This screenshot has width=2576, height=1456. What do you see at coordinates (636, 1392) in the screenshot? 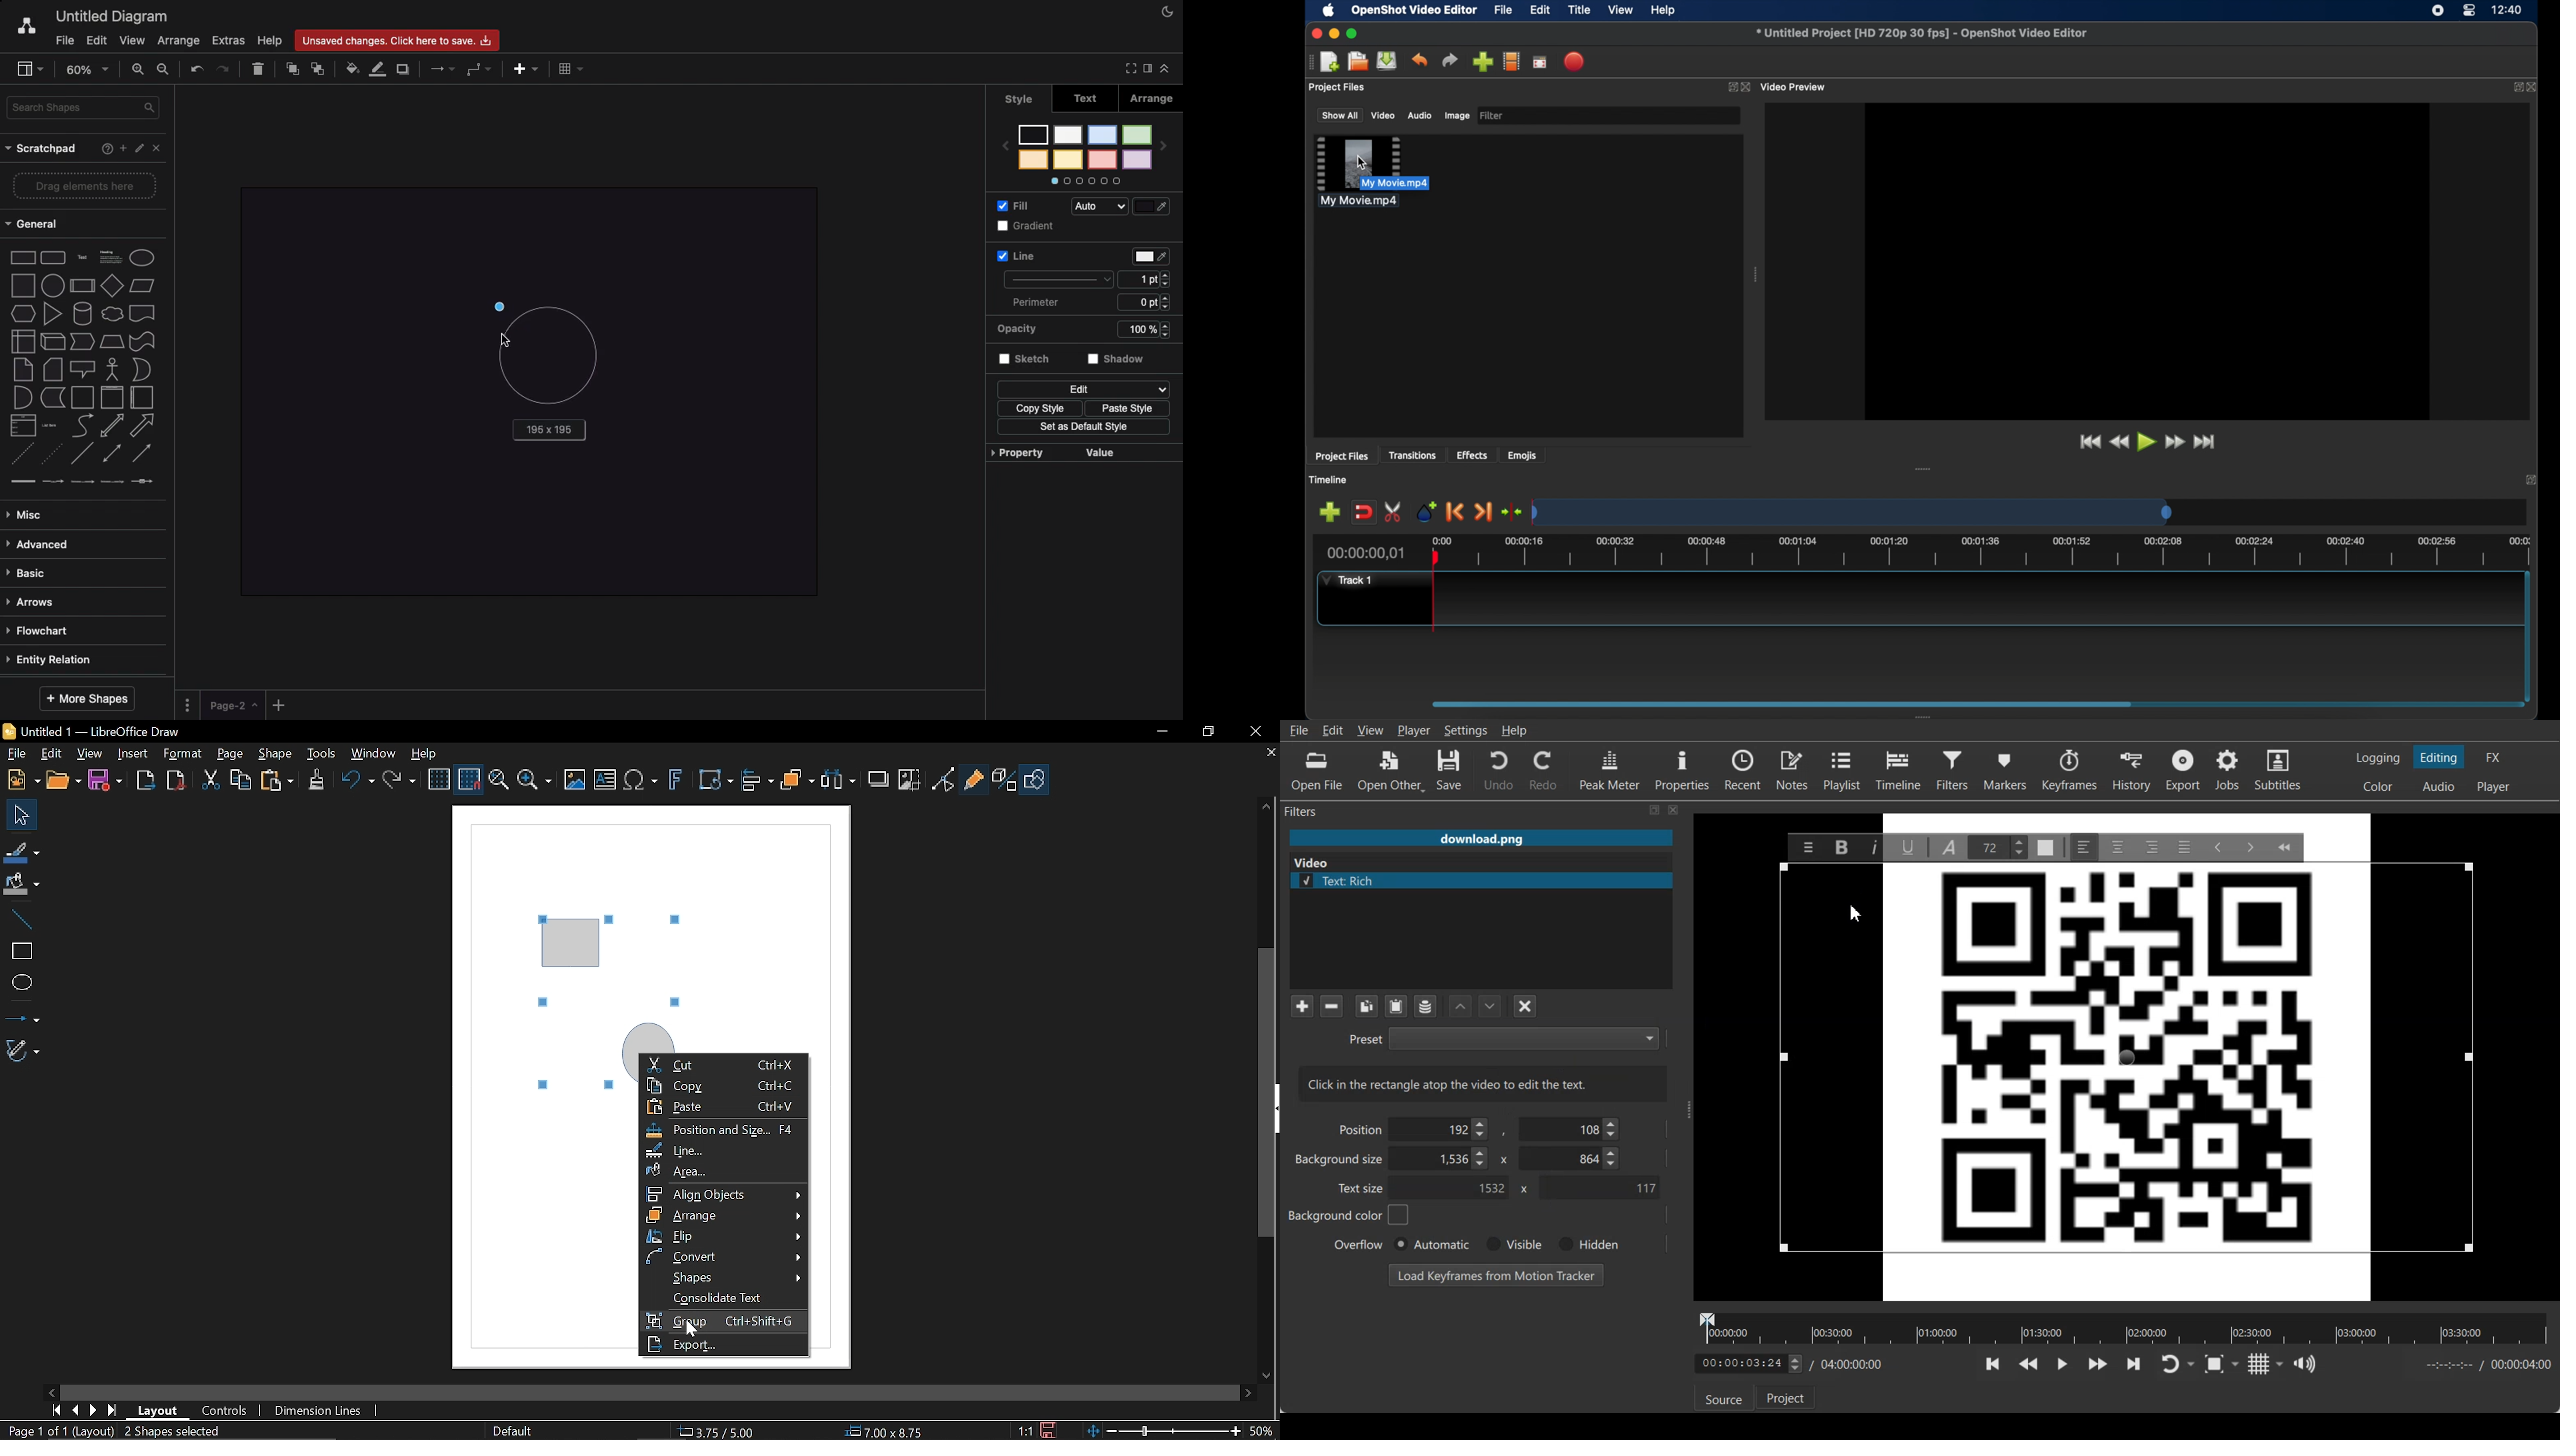
I see `side scroll bar` at bounding box center [636, 1392].